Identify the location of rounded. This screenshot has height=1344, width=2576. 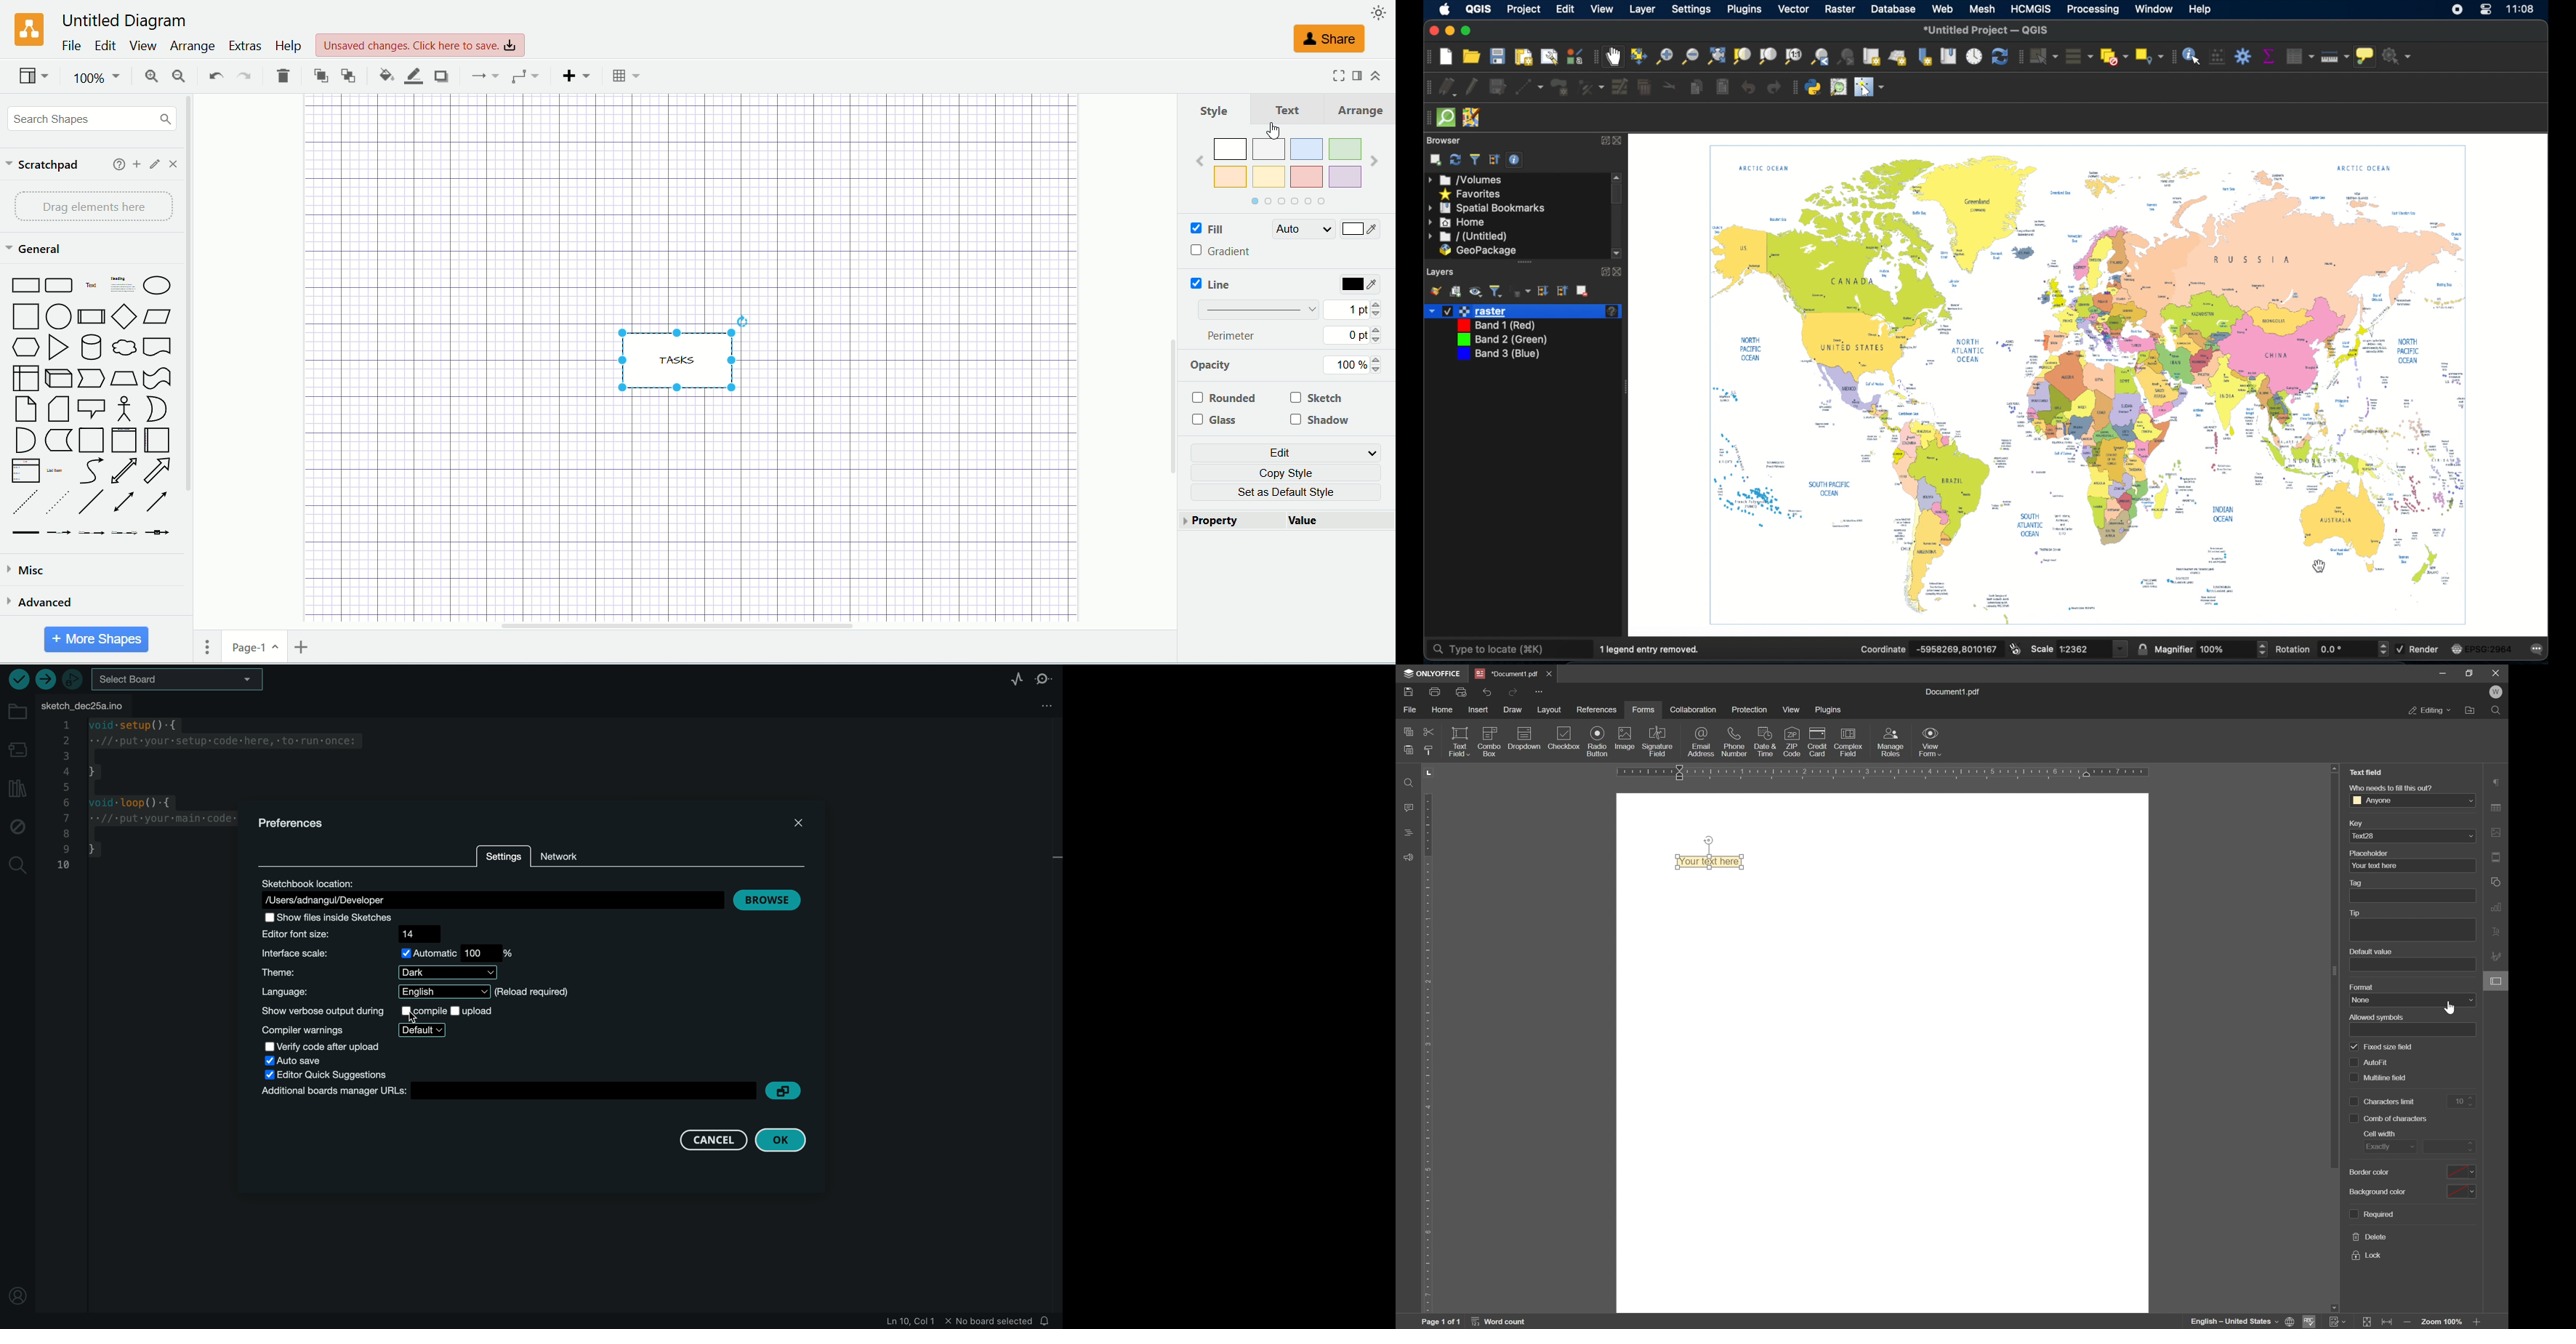
(1223, 398).